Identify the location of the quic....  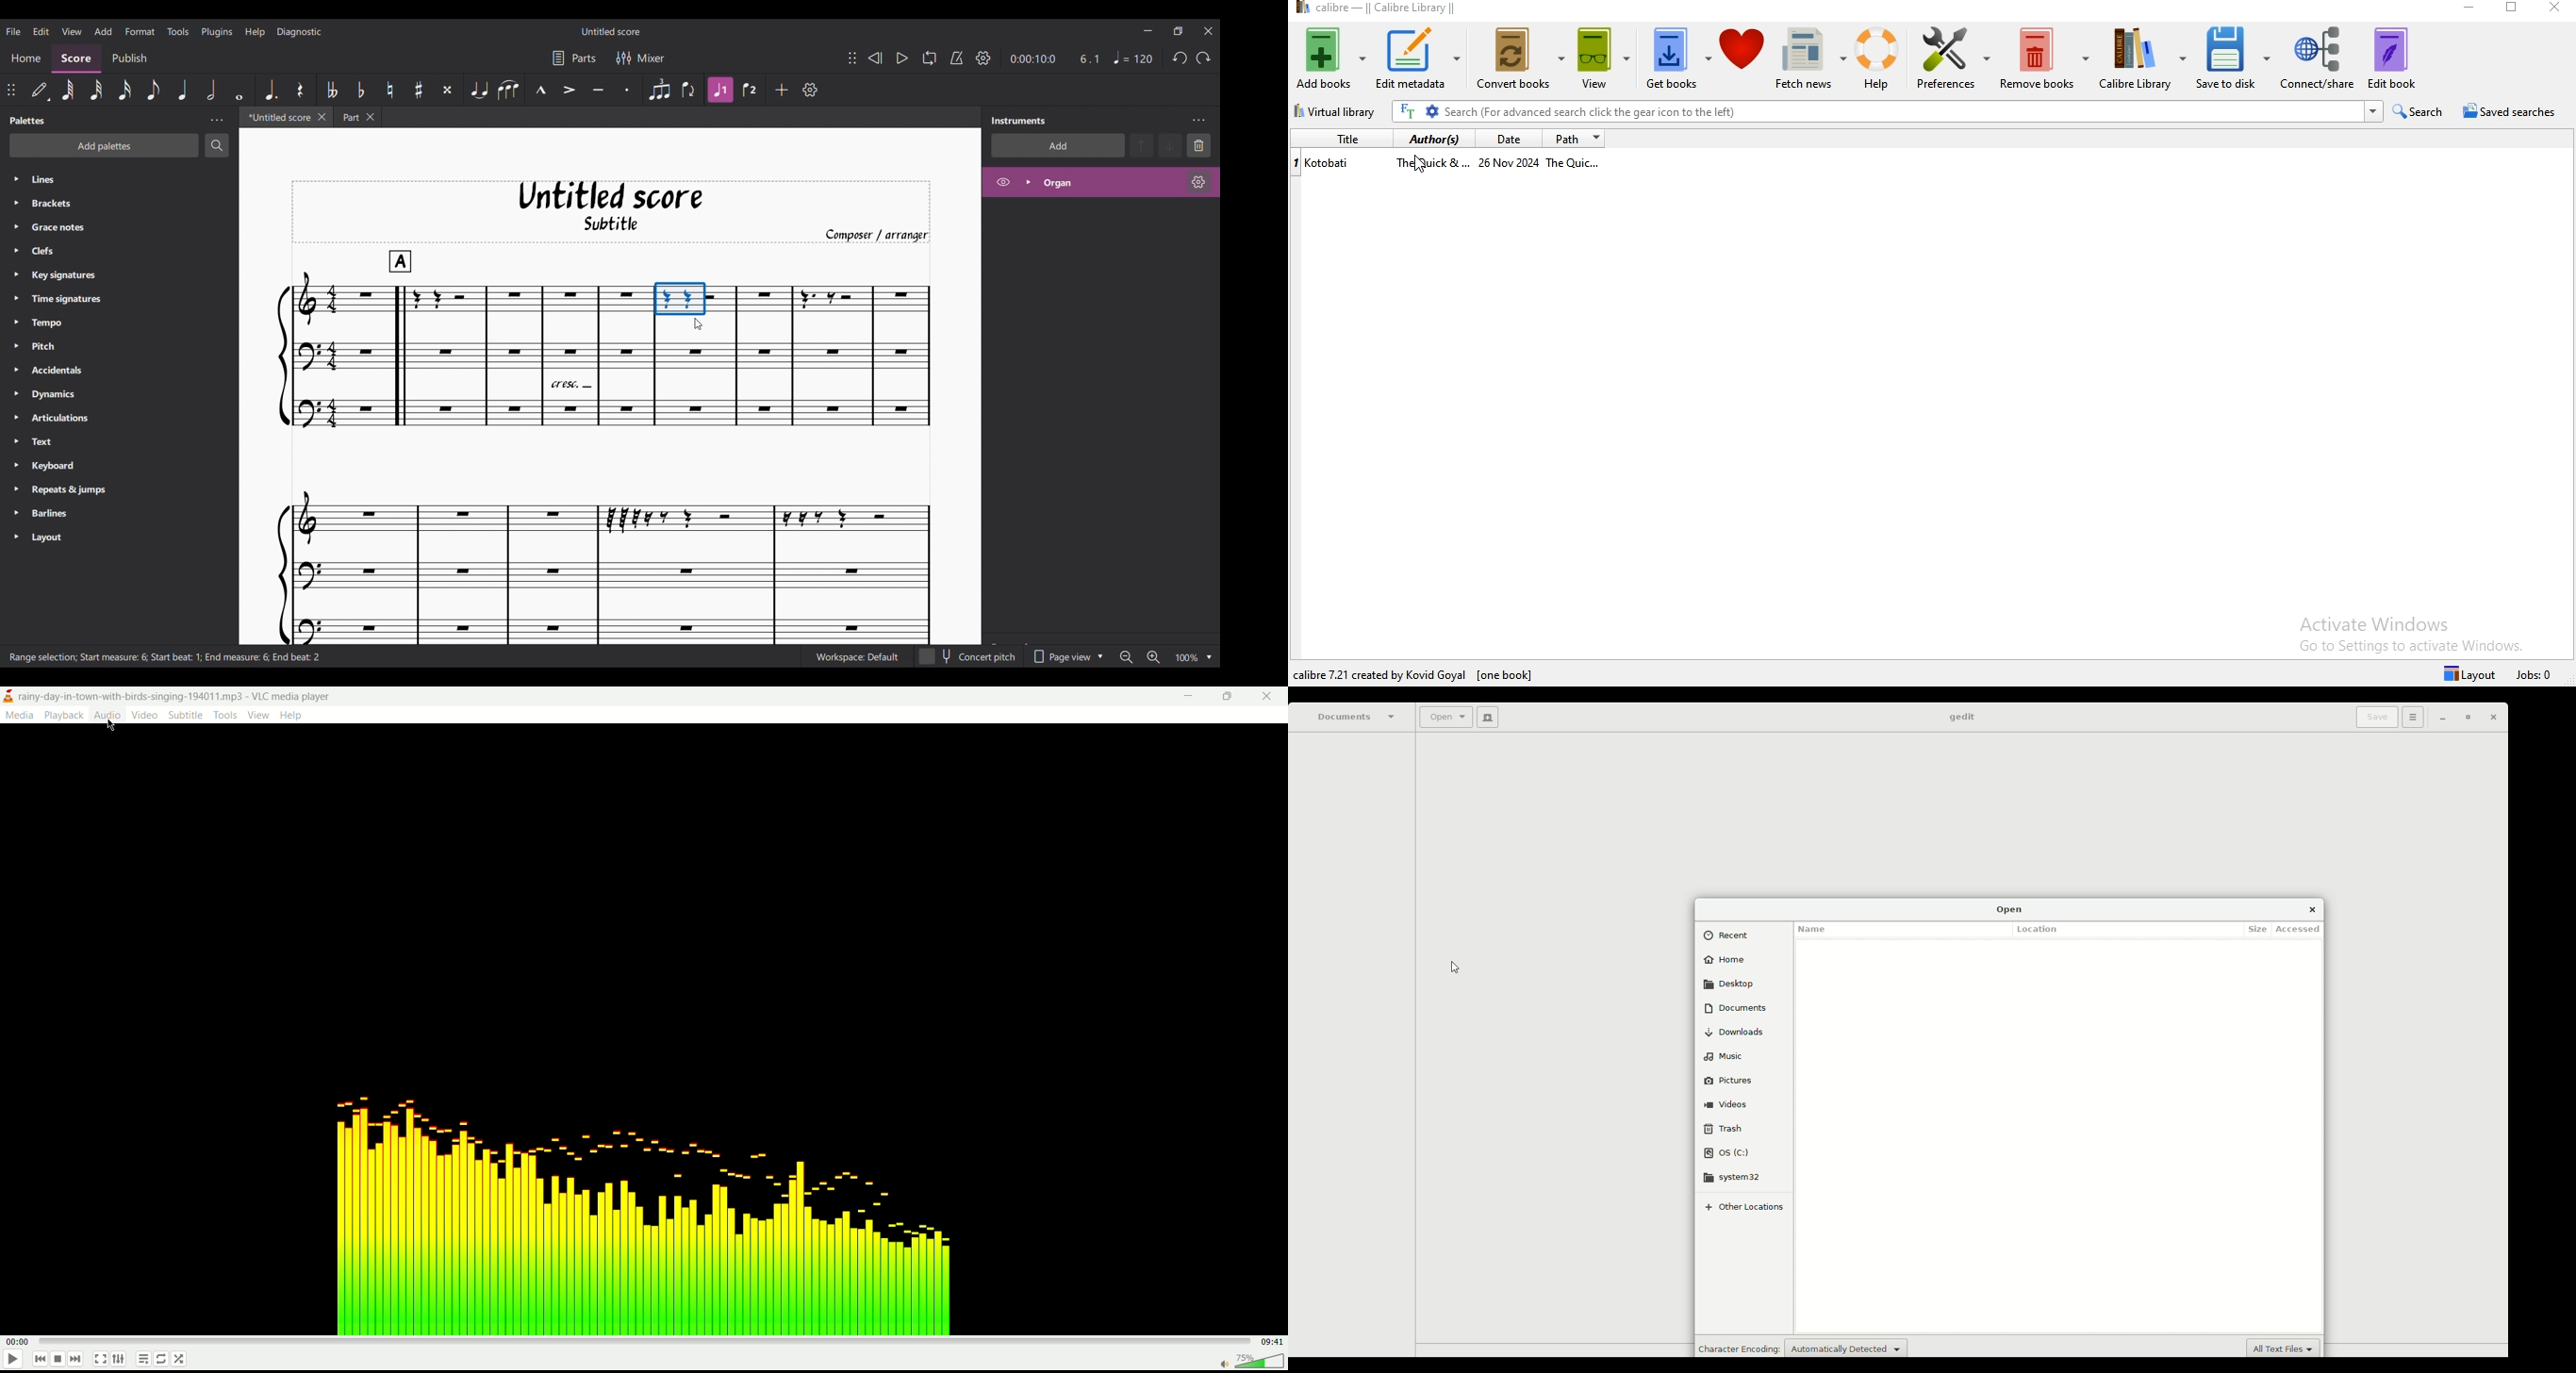
(1583, 166).